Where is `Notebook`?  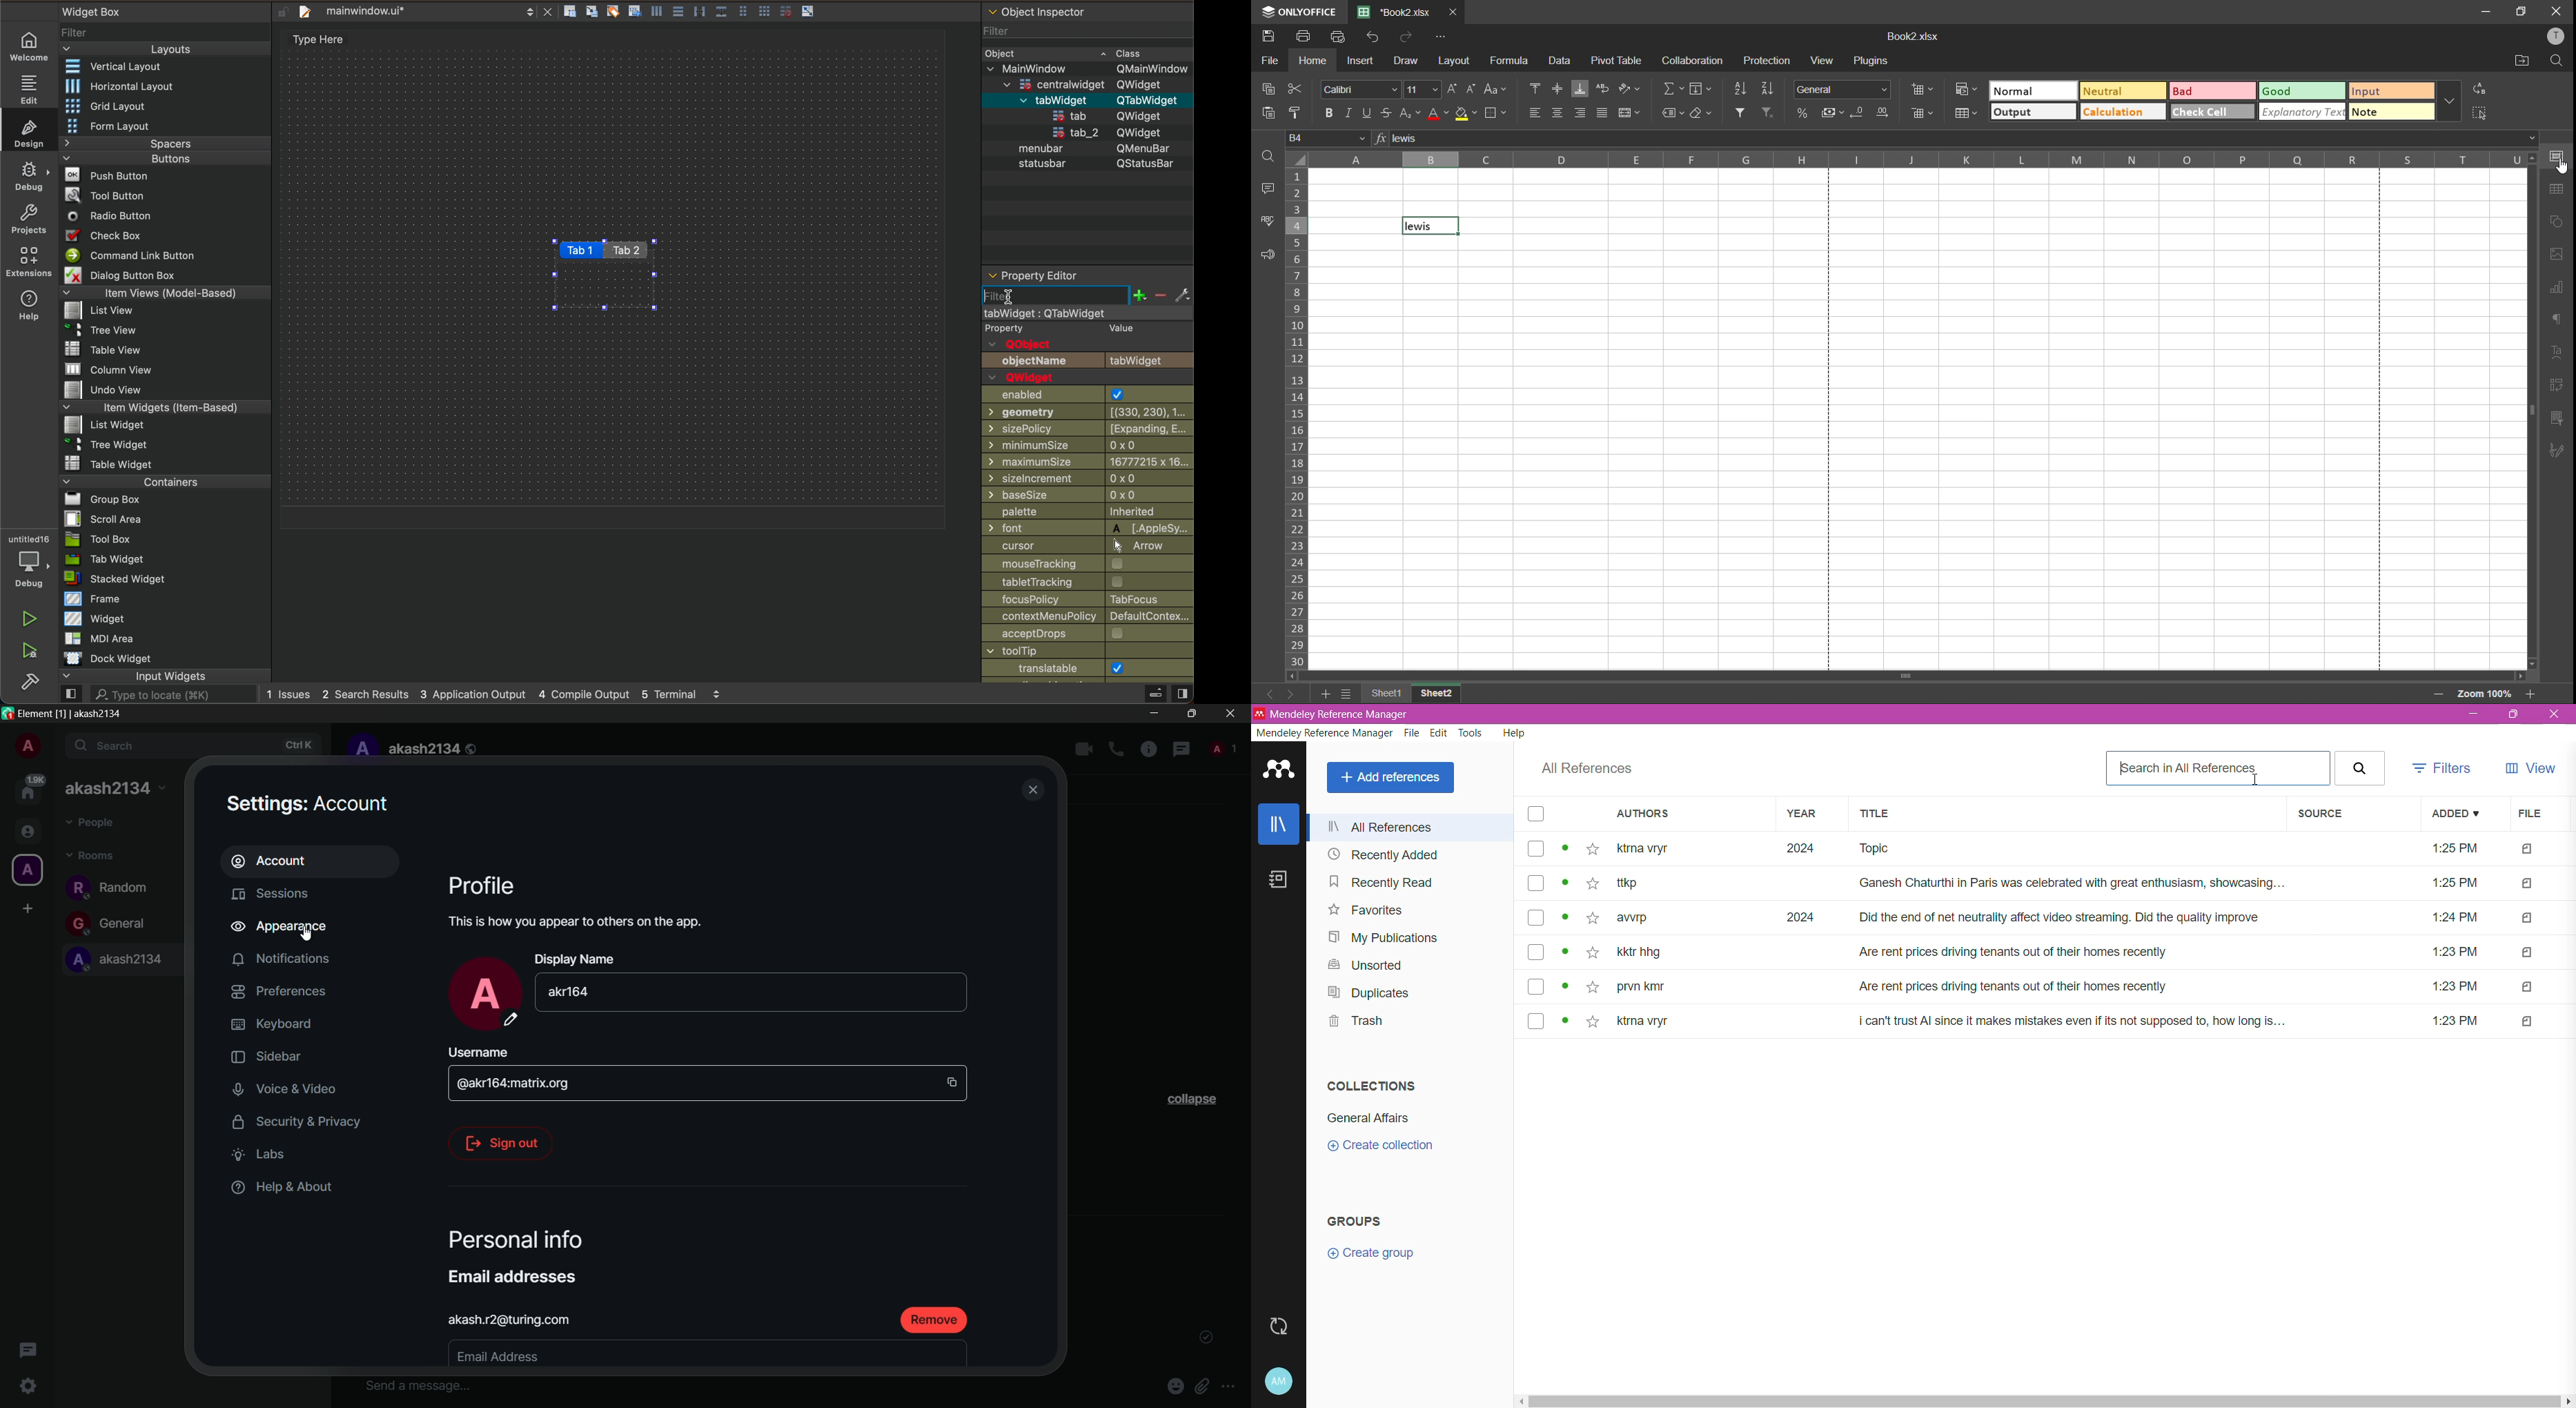
Notebook is located at coordinates (1280, 884).